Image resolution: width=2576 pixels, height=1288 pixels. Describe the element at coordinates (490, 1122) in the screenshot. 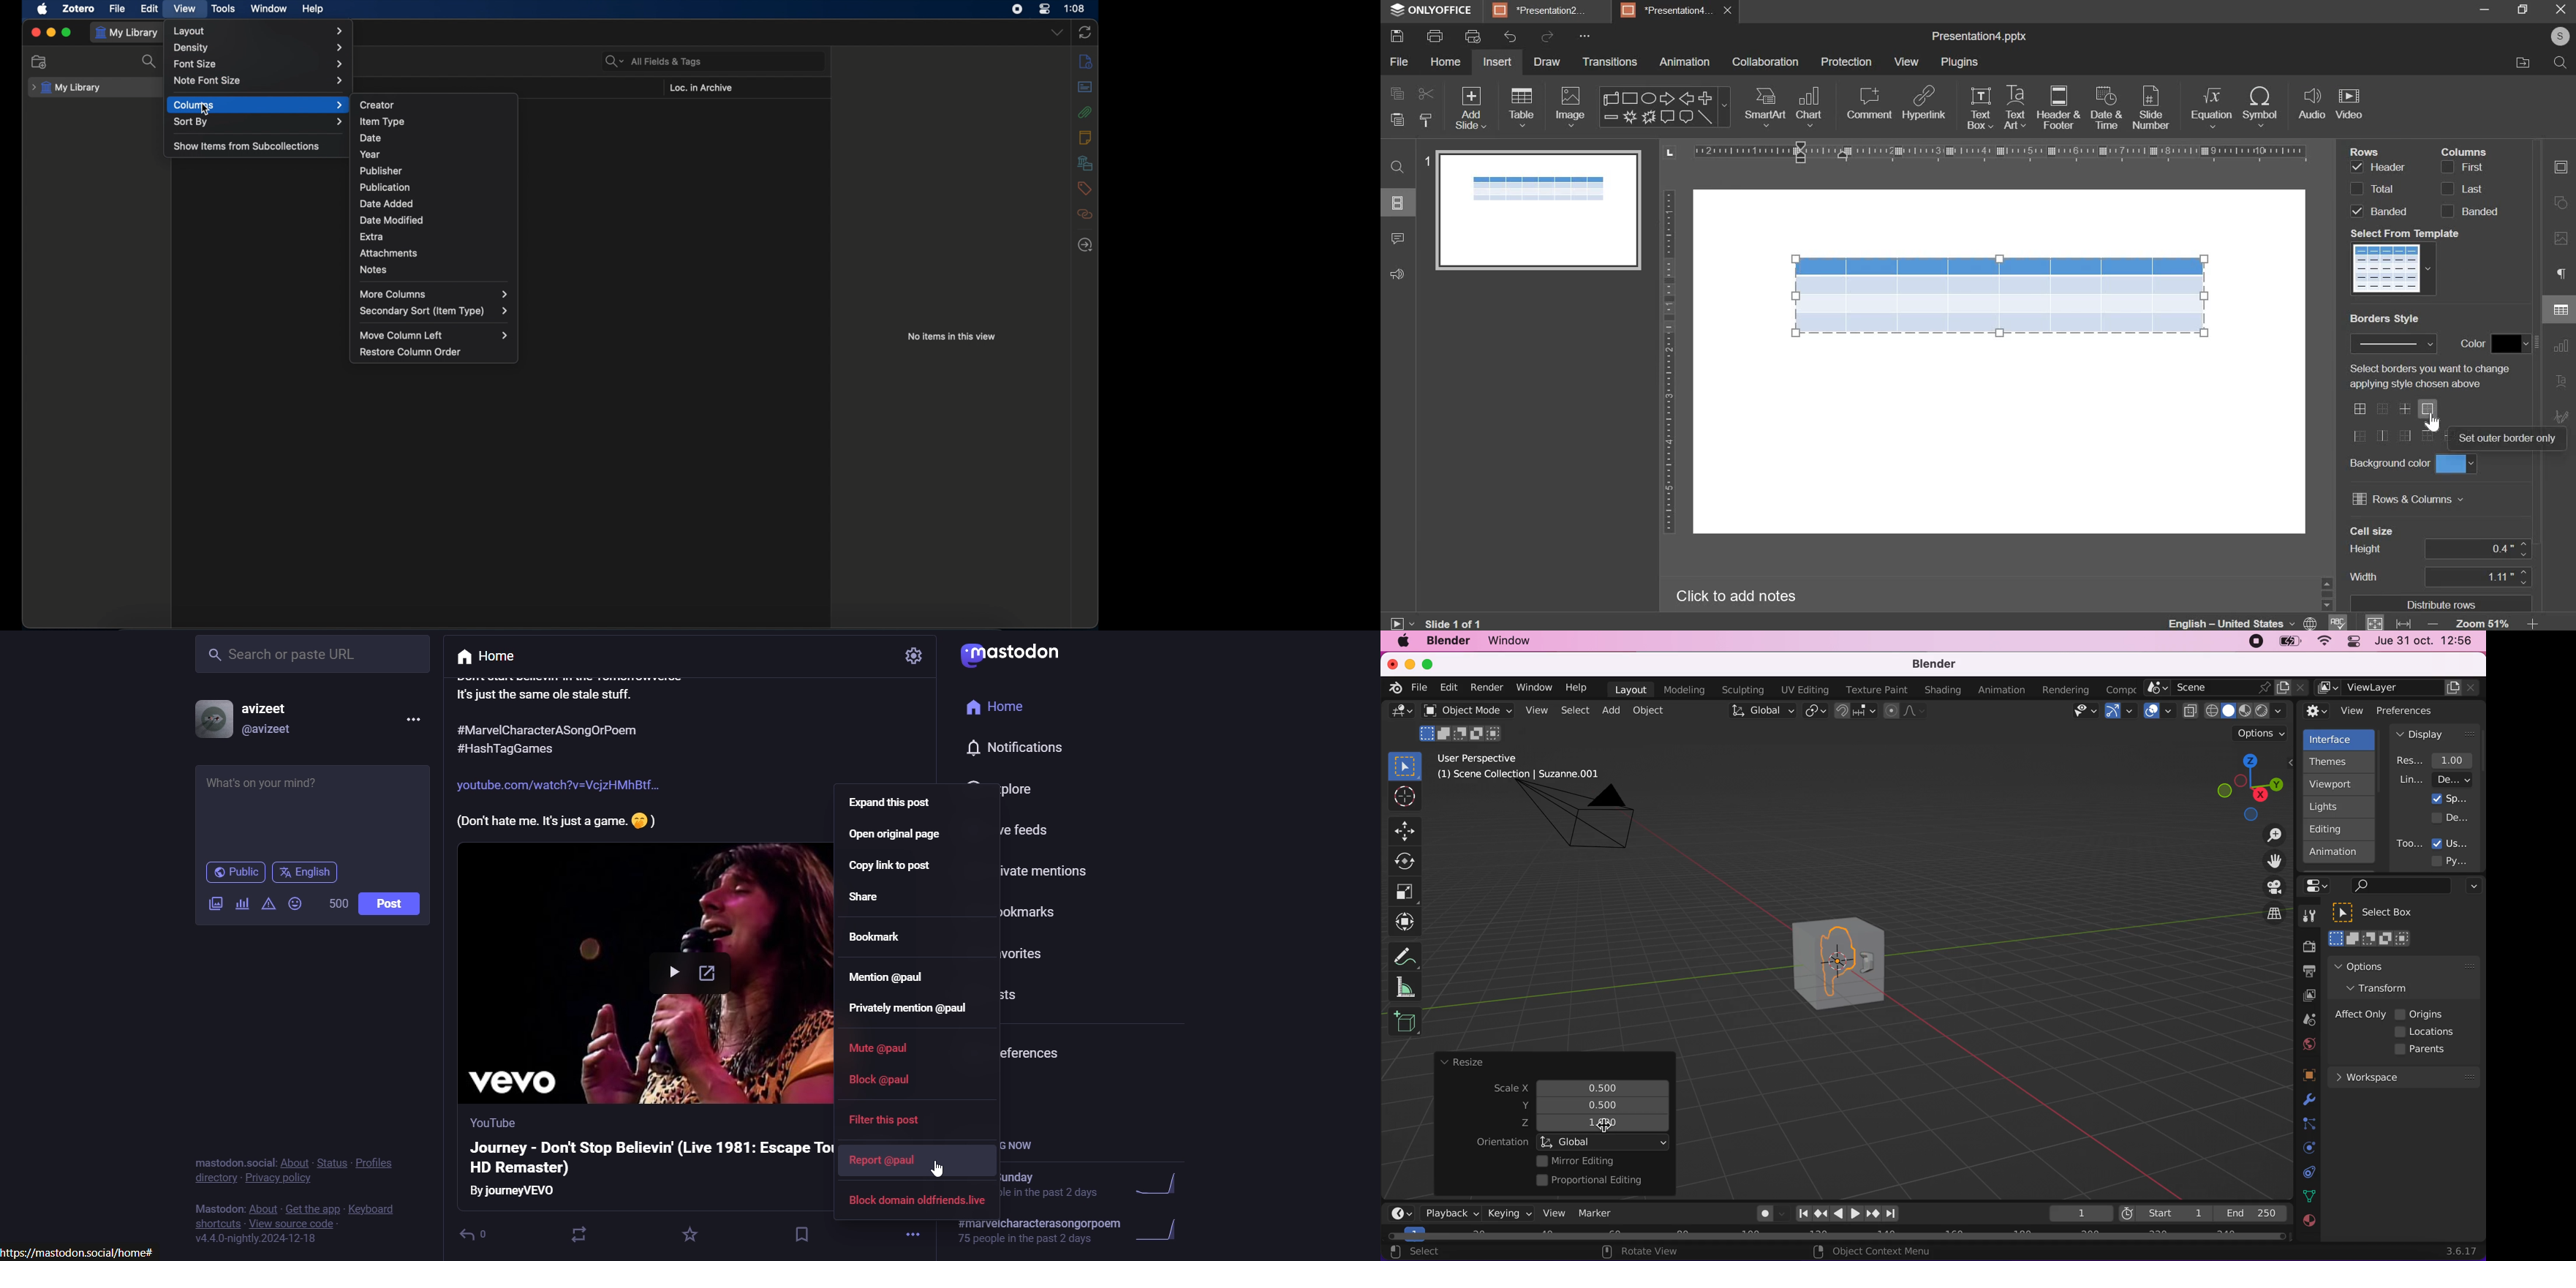

I see `` at that location.